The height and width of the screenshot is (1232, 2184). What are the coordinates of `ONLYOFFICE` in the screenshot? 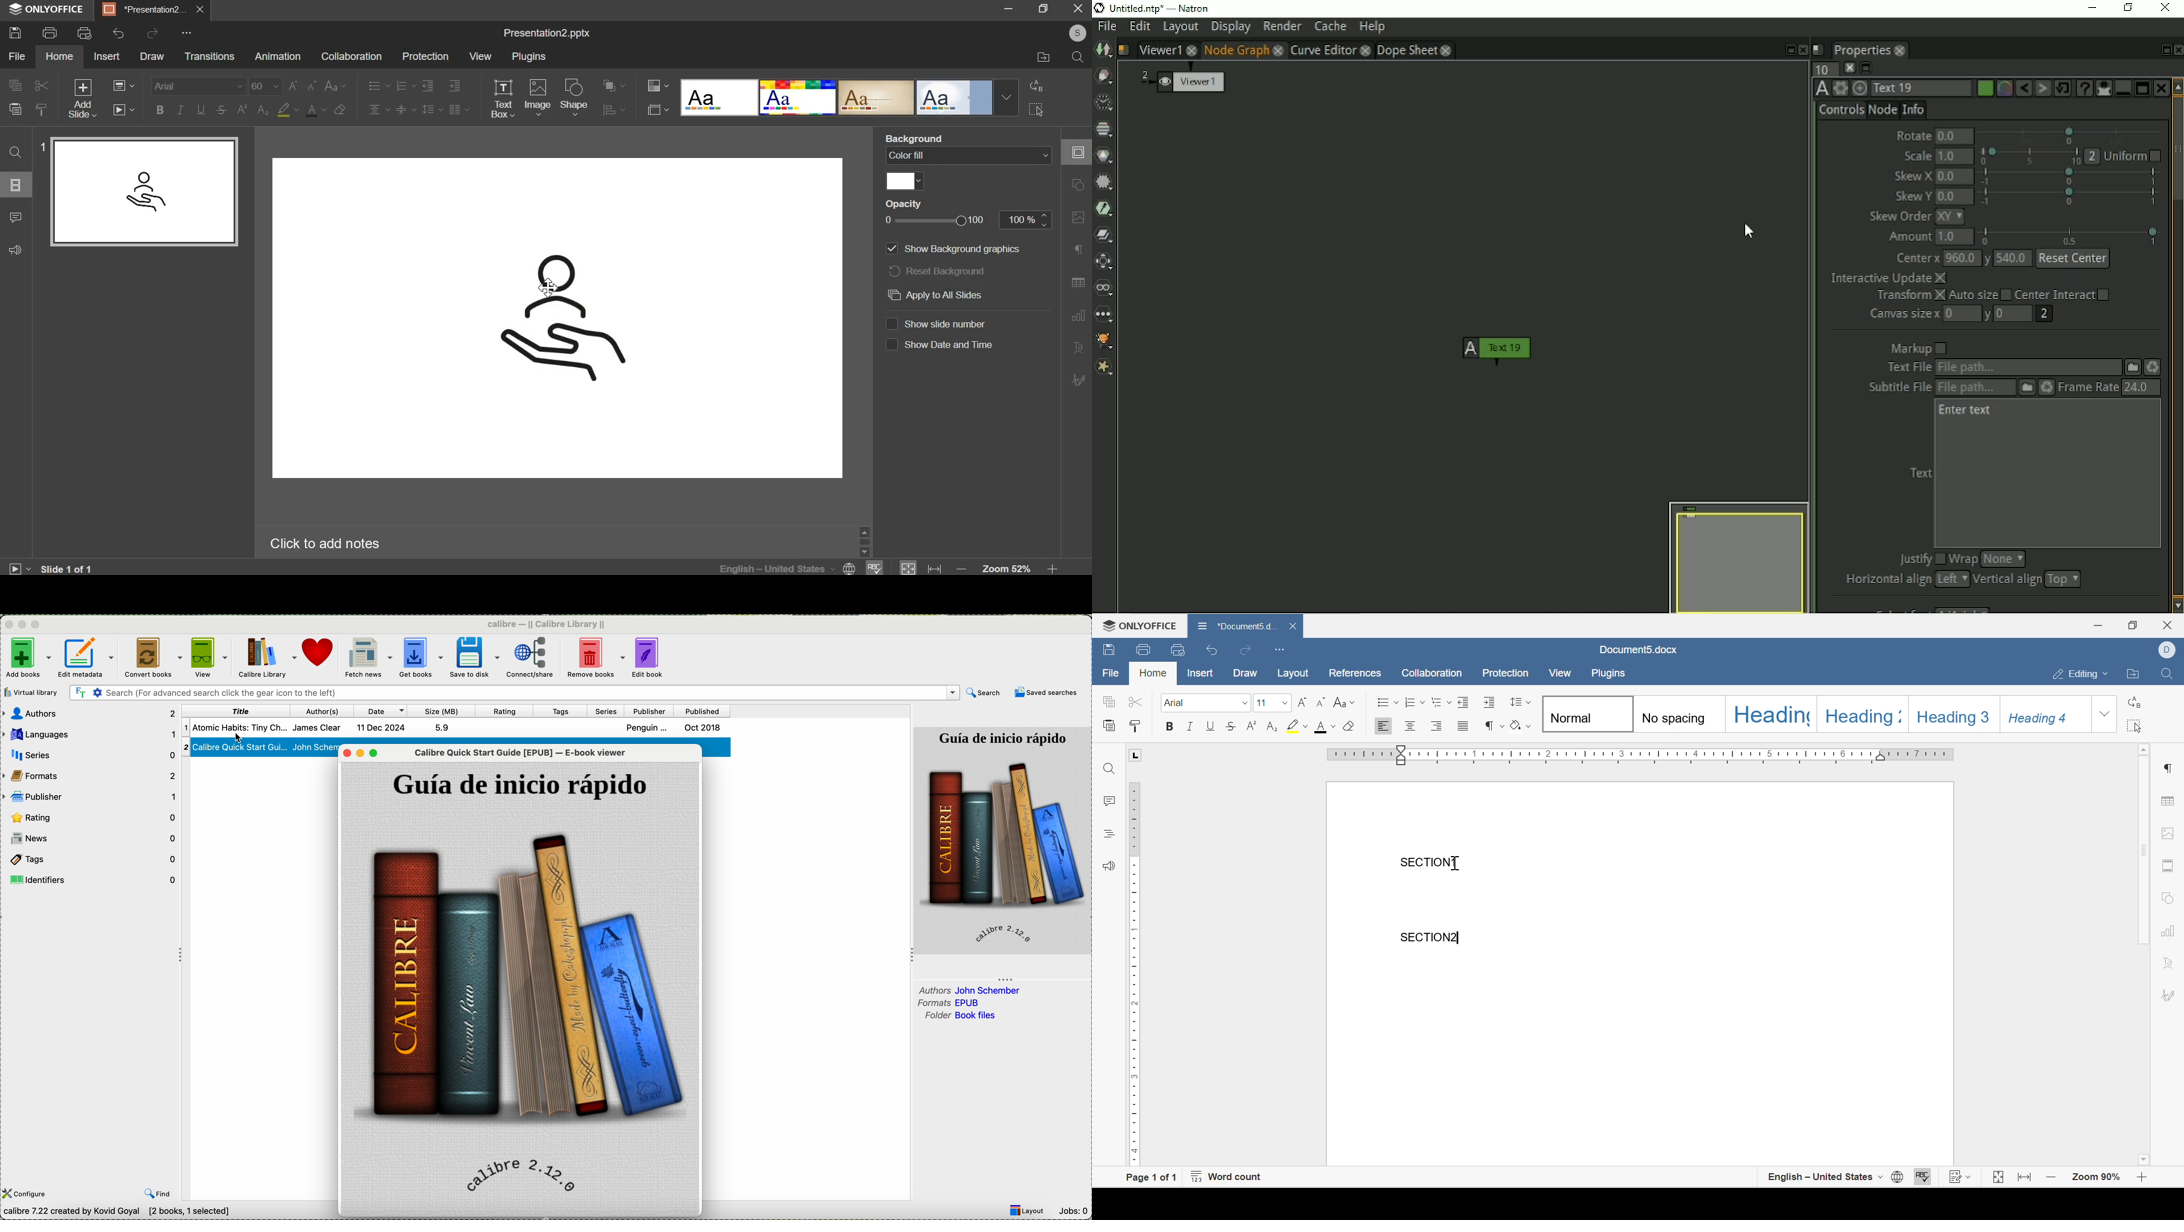 It's located at (47, 10).